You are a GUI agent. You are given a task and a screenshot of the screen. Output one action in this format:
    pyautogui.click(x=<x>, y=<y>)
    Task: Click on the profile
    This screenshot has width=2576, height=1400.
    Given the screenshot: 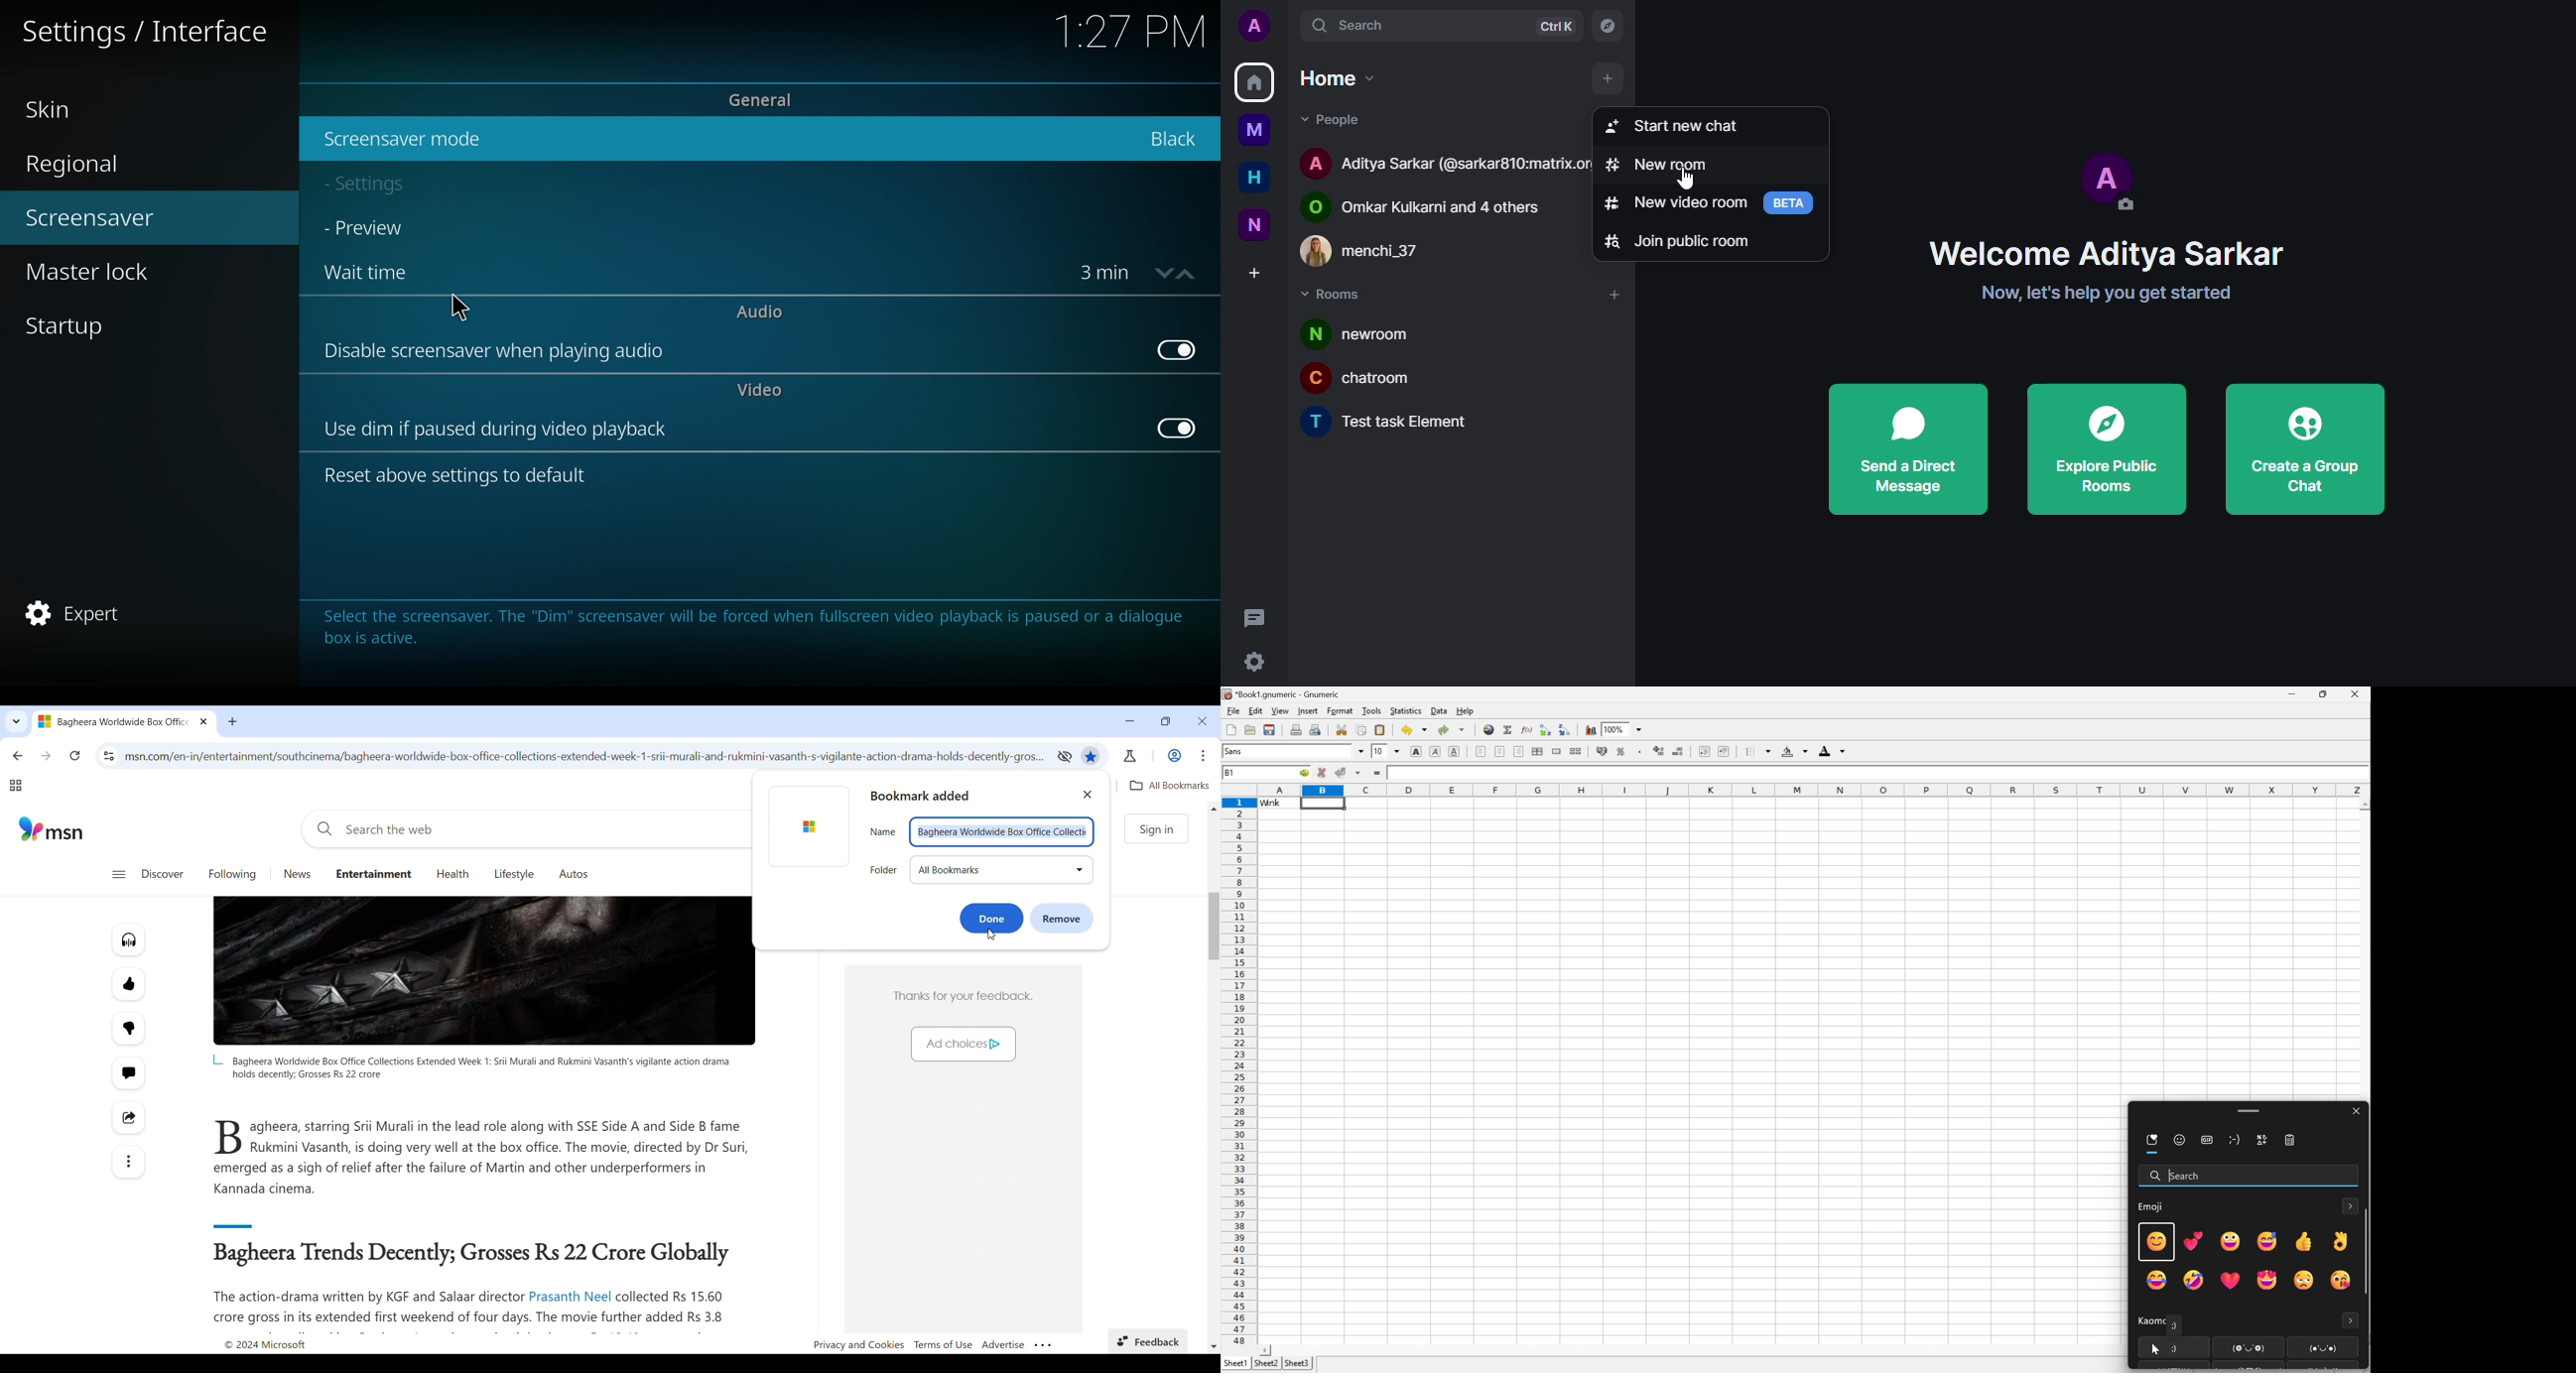 What is the action you would take?
    pyautogui.click(x=2108, y=180)
    